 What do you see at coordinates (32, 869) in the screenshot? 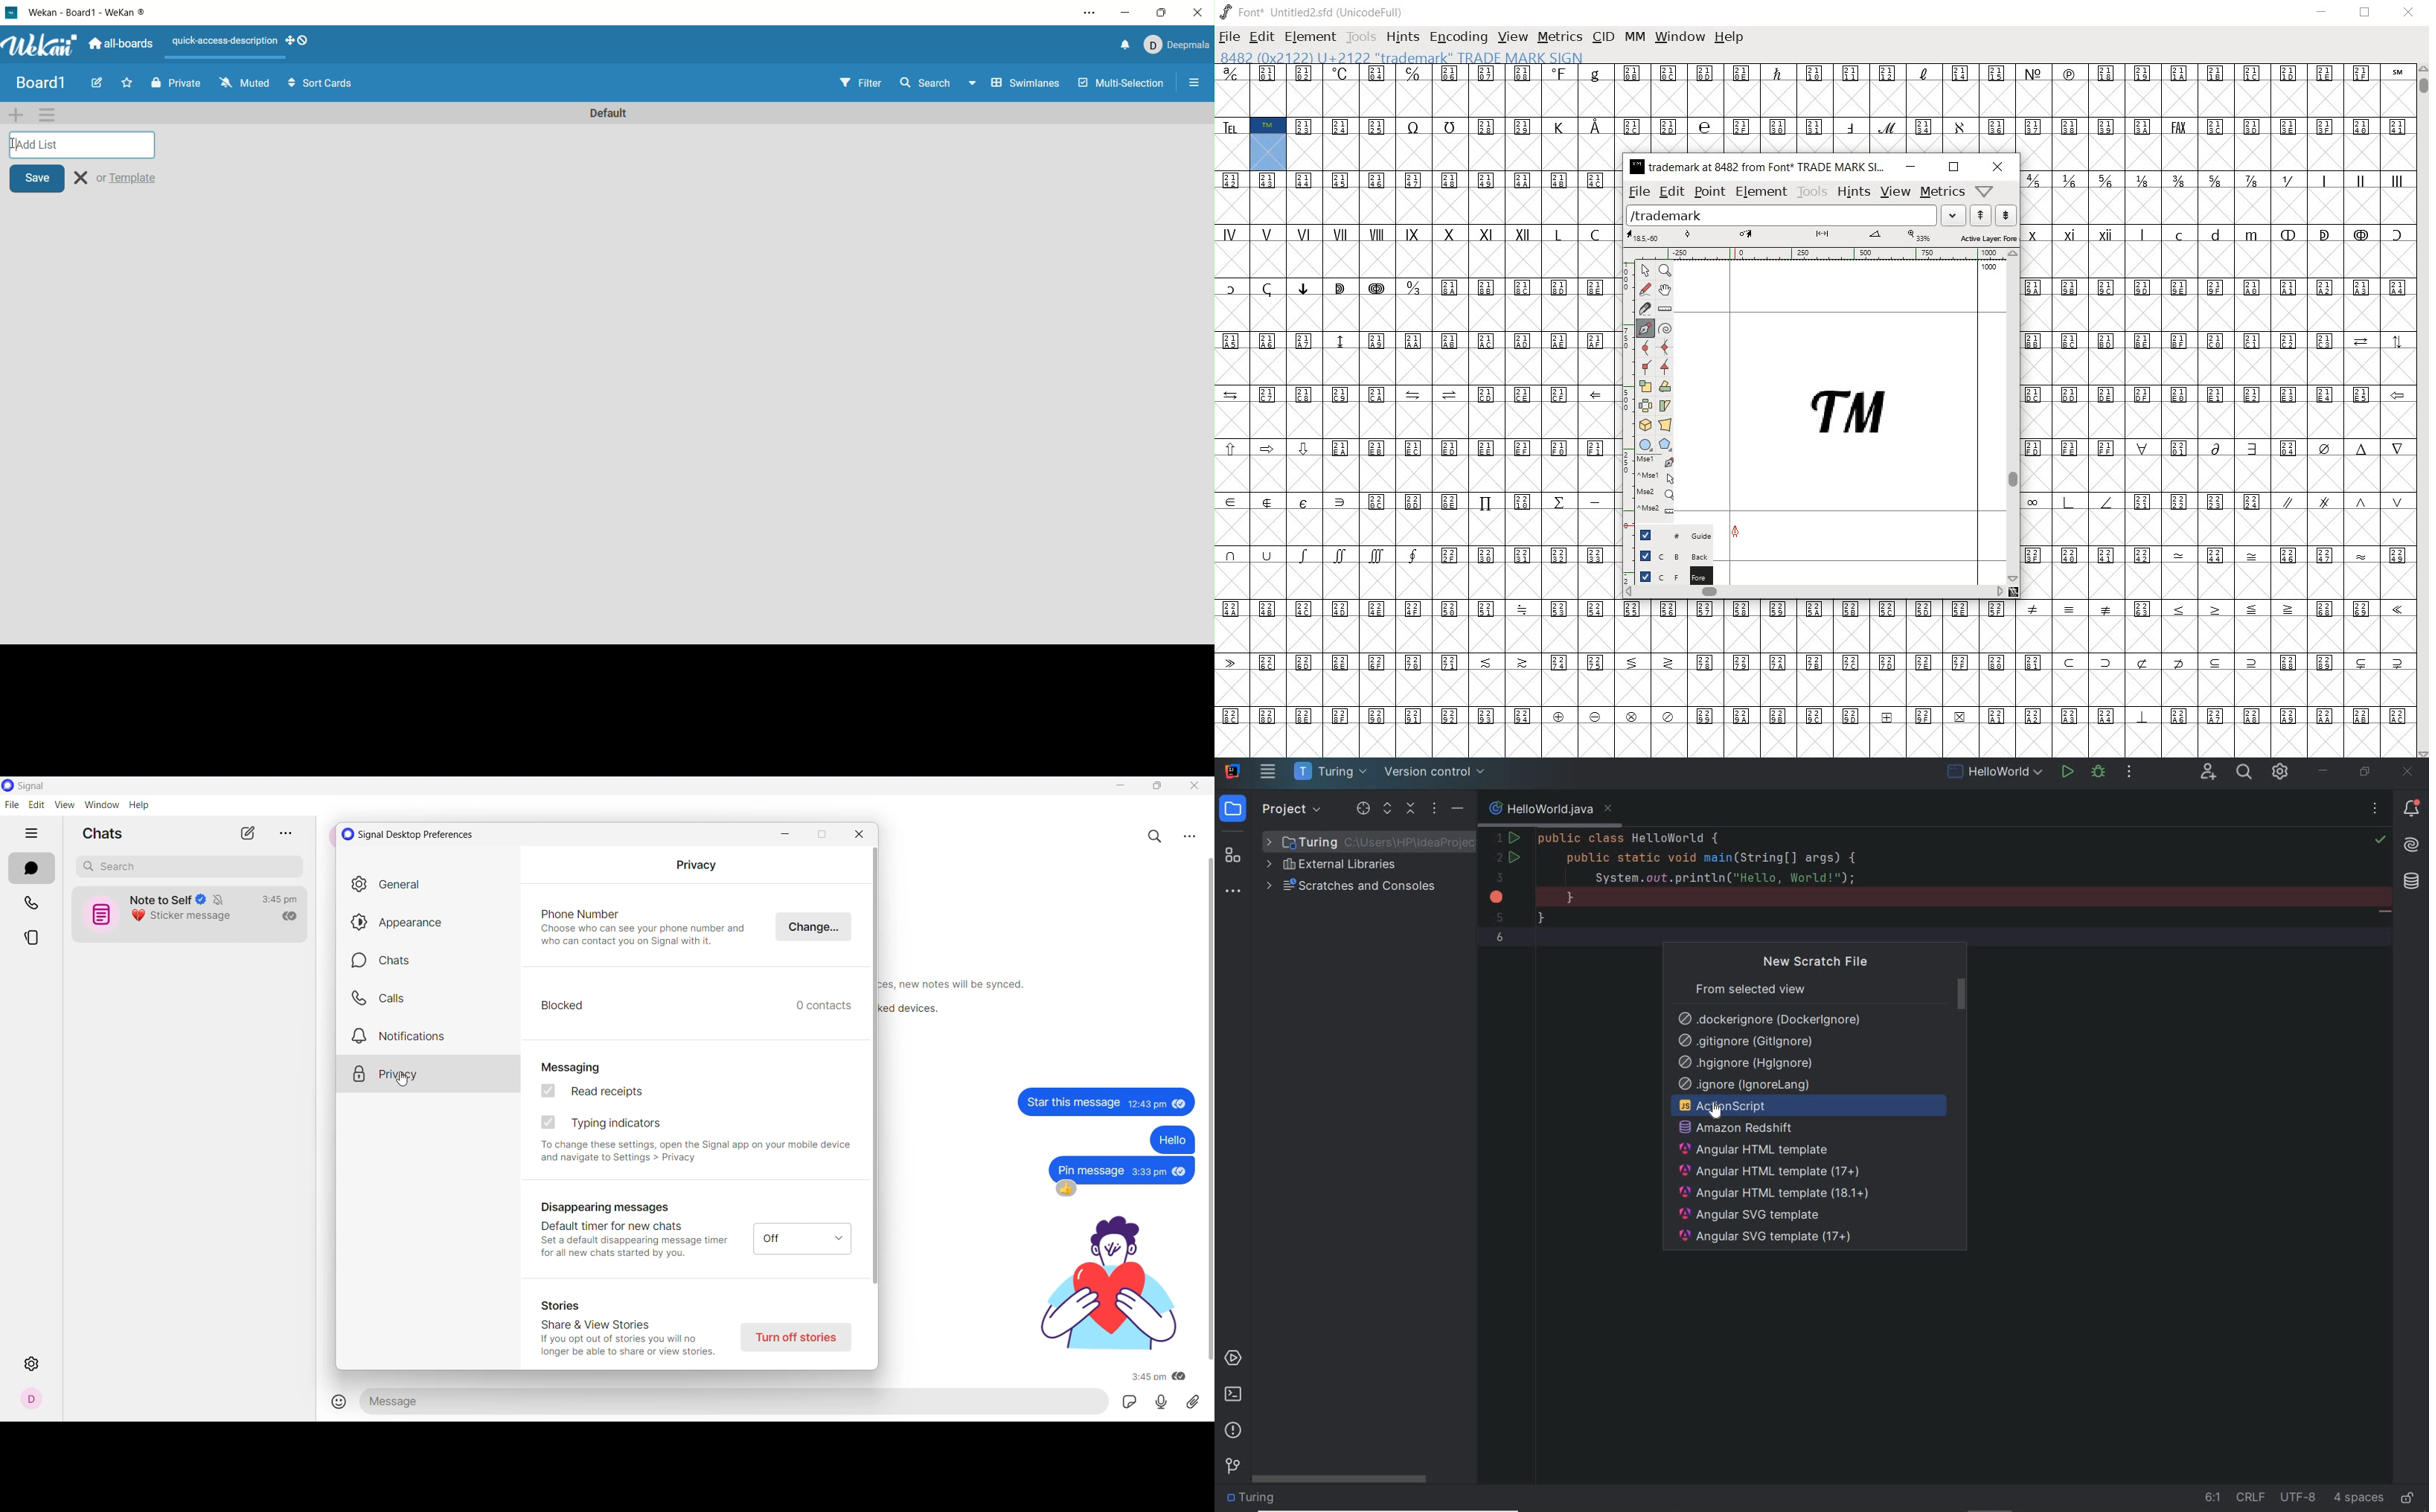
I see `Chats, current section highlighted` at bounding box center [32, 869].